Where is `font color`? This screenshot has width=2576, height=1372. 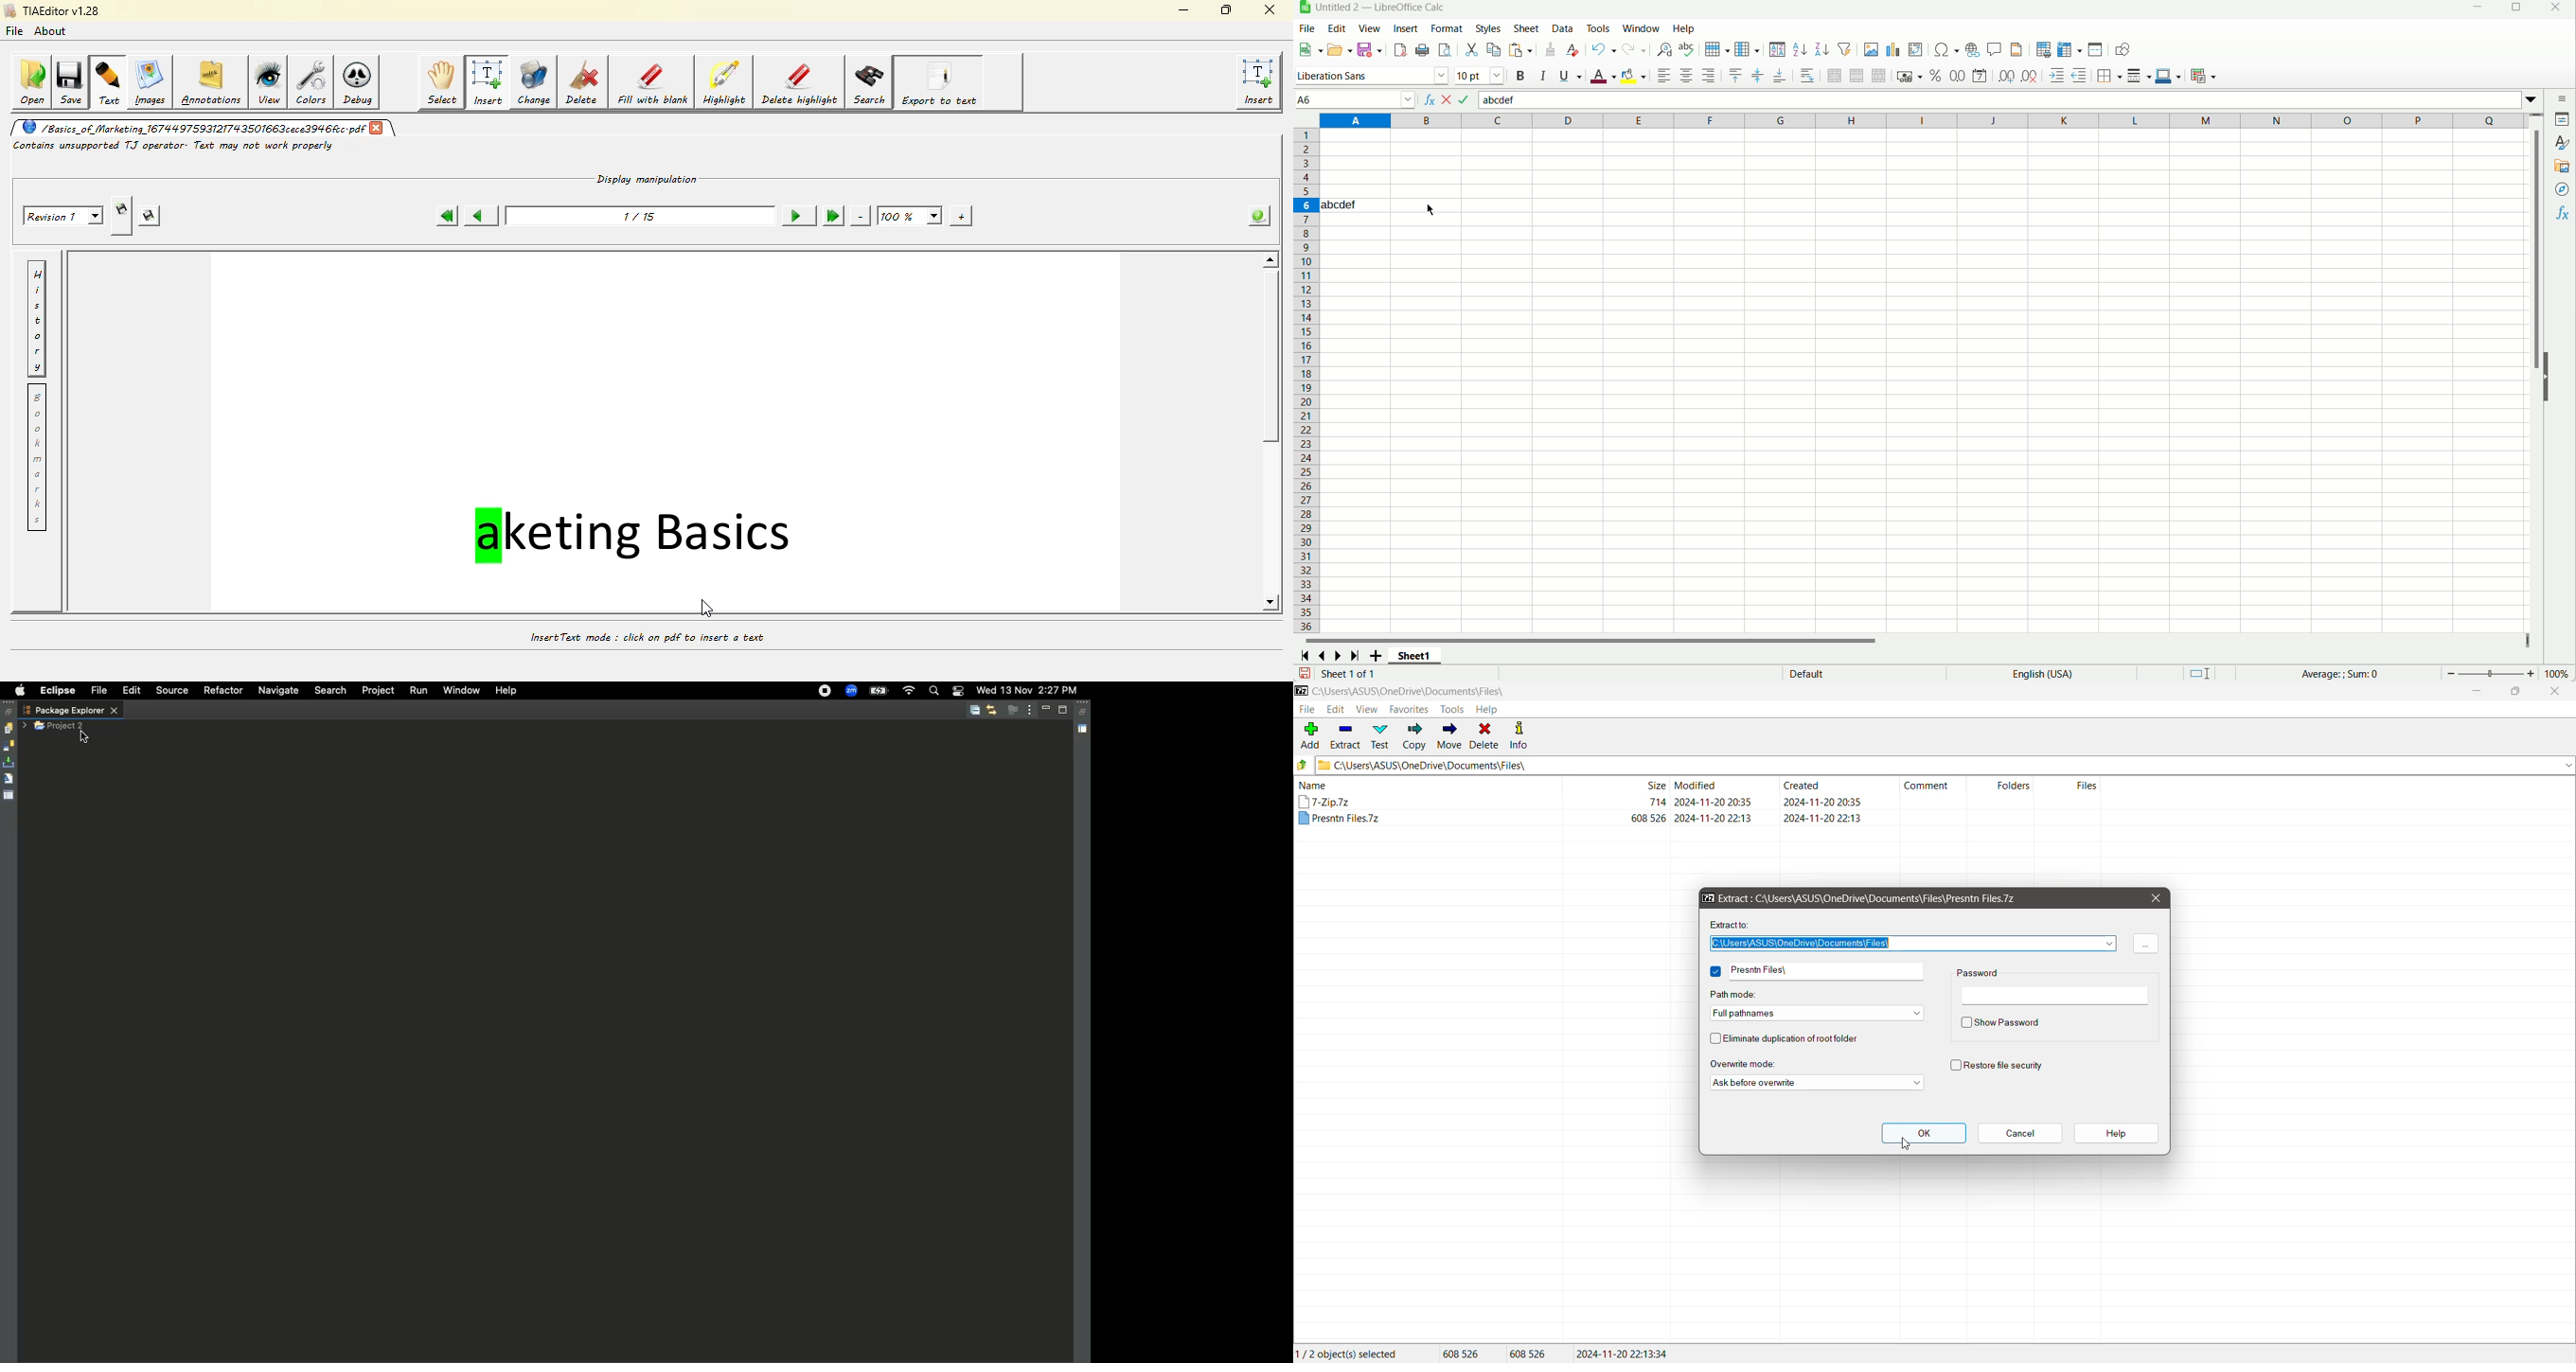
font color is located at coordinates (1603, 76).